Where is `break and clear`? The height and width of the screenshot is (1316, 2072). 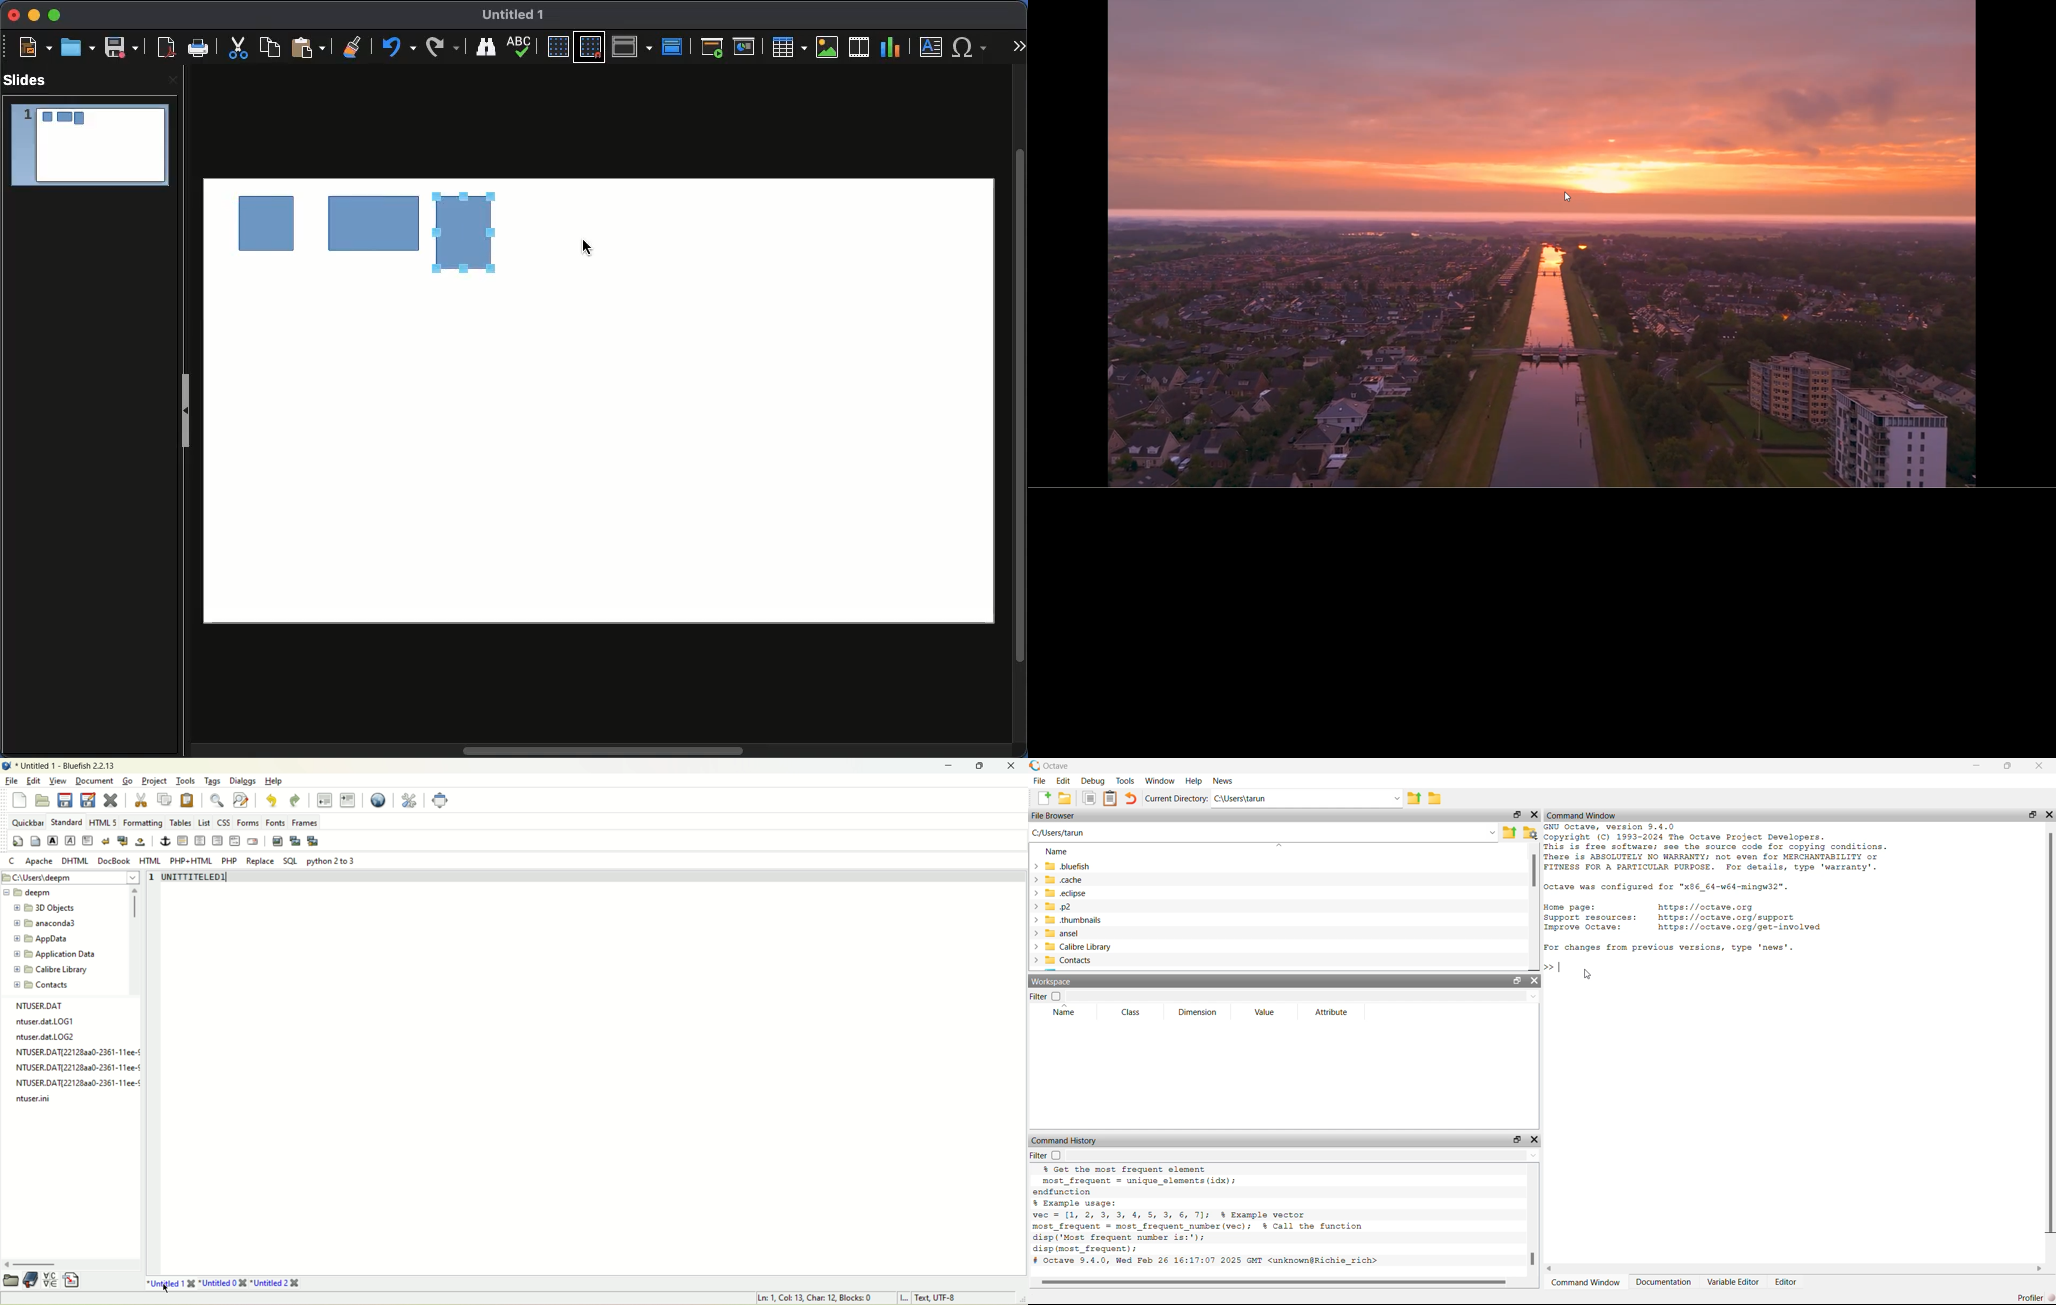 break and clear is located at coordinates (123, 842).